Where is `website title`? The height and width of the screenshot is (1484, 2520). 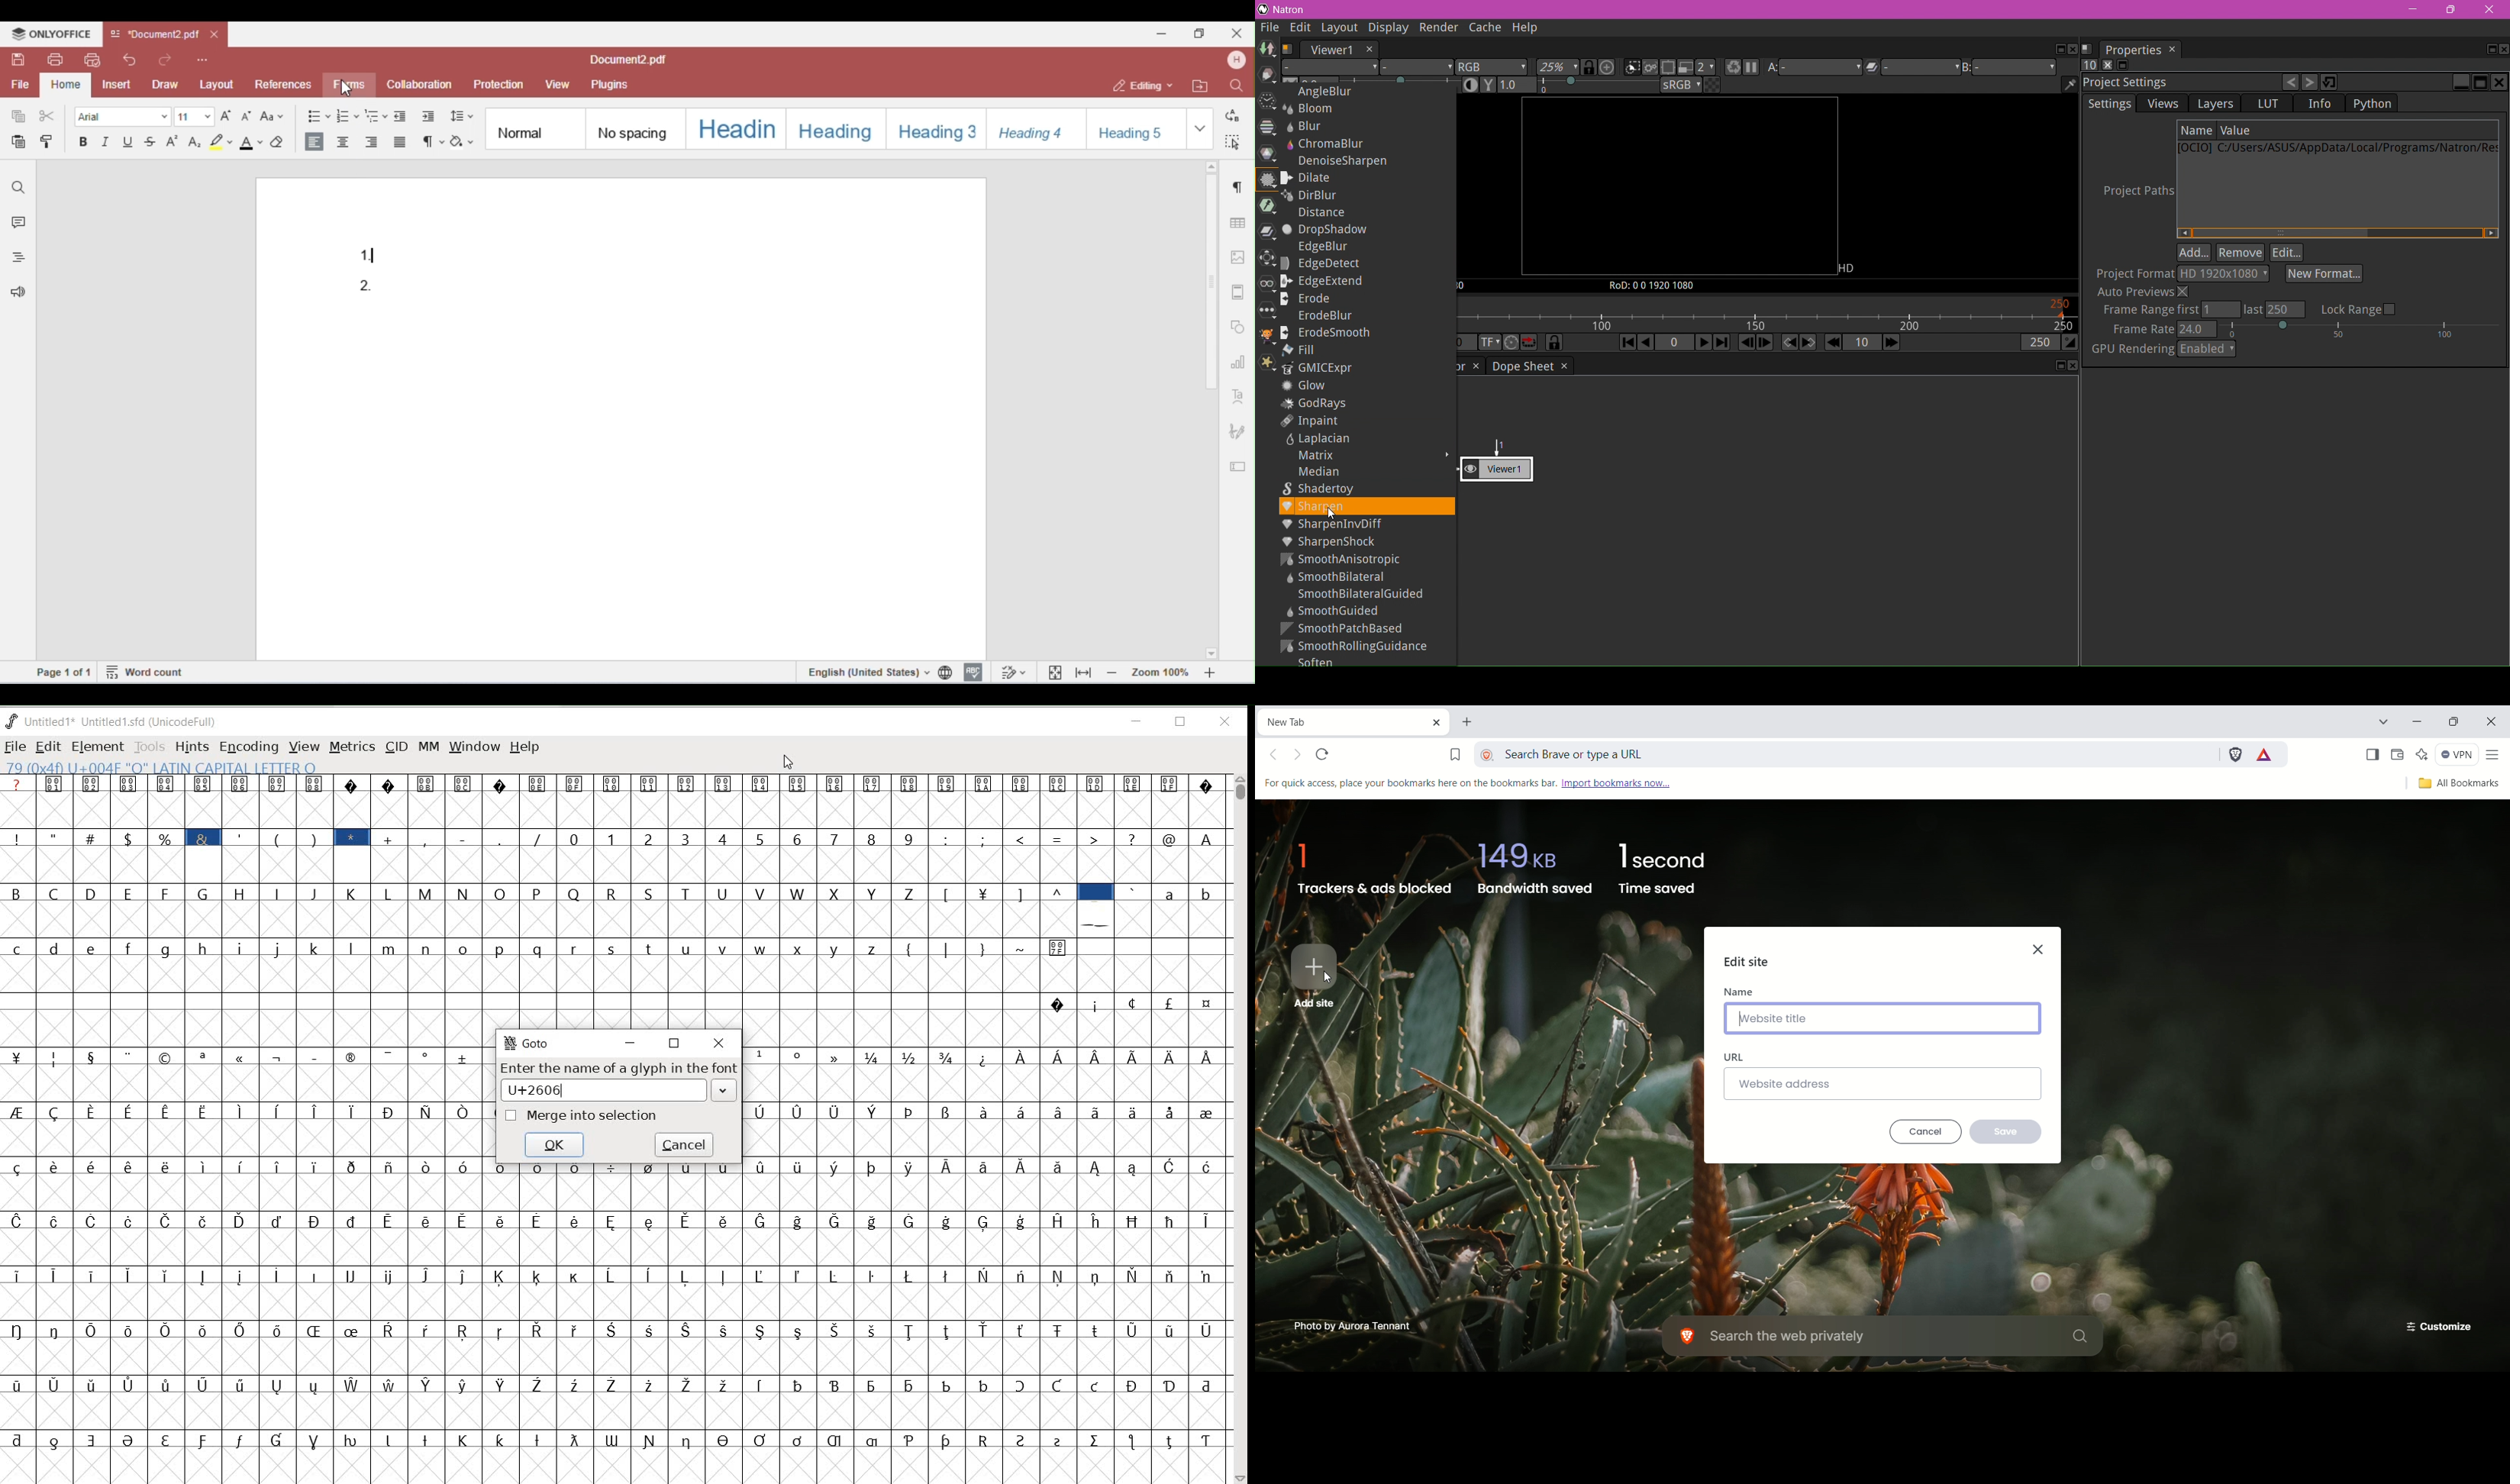
website title is located at coordinates (1884, 1018).